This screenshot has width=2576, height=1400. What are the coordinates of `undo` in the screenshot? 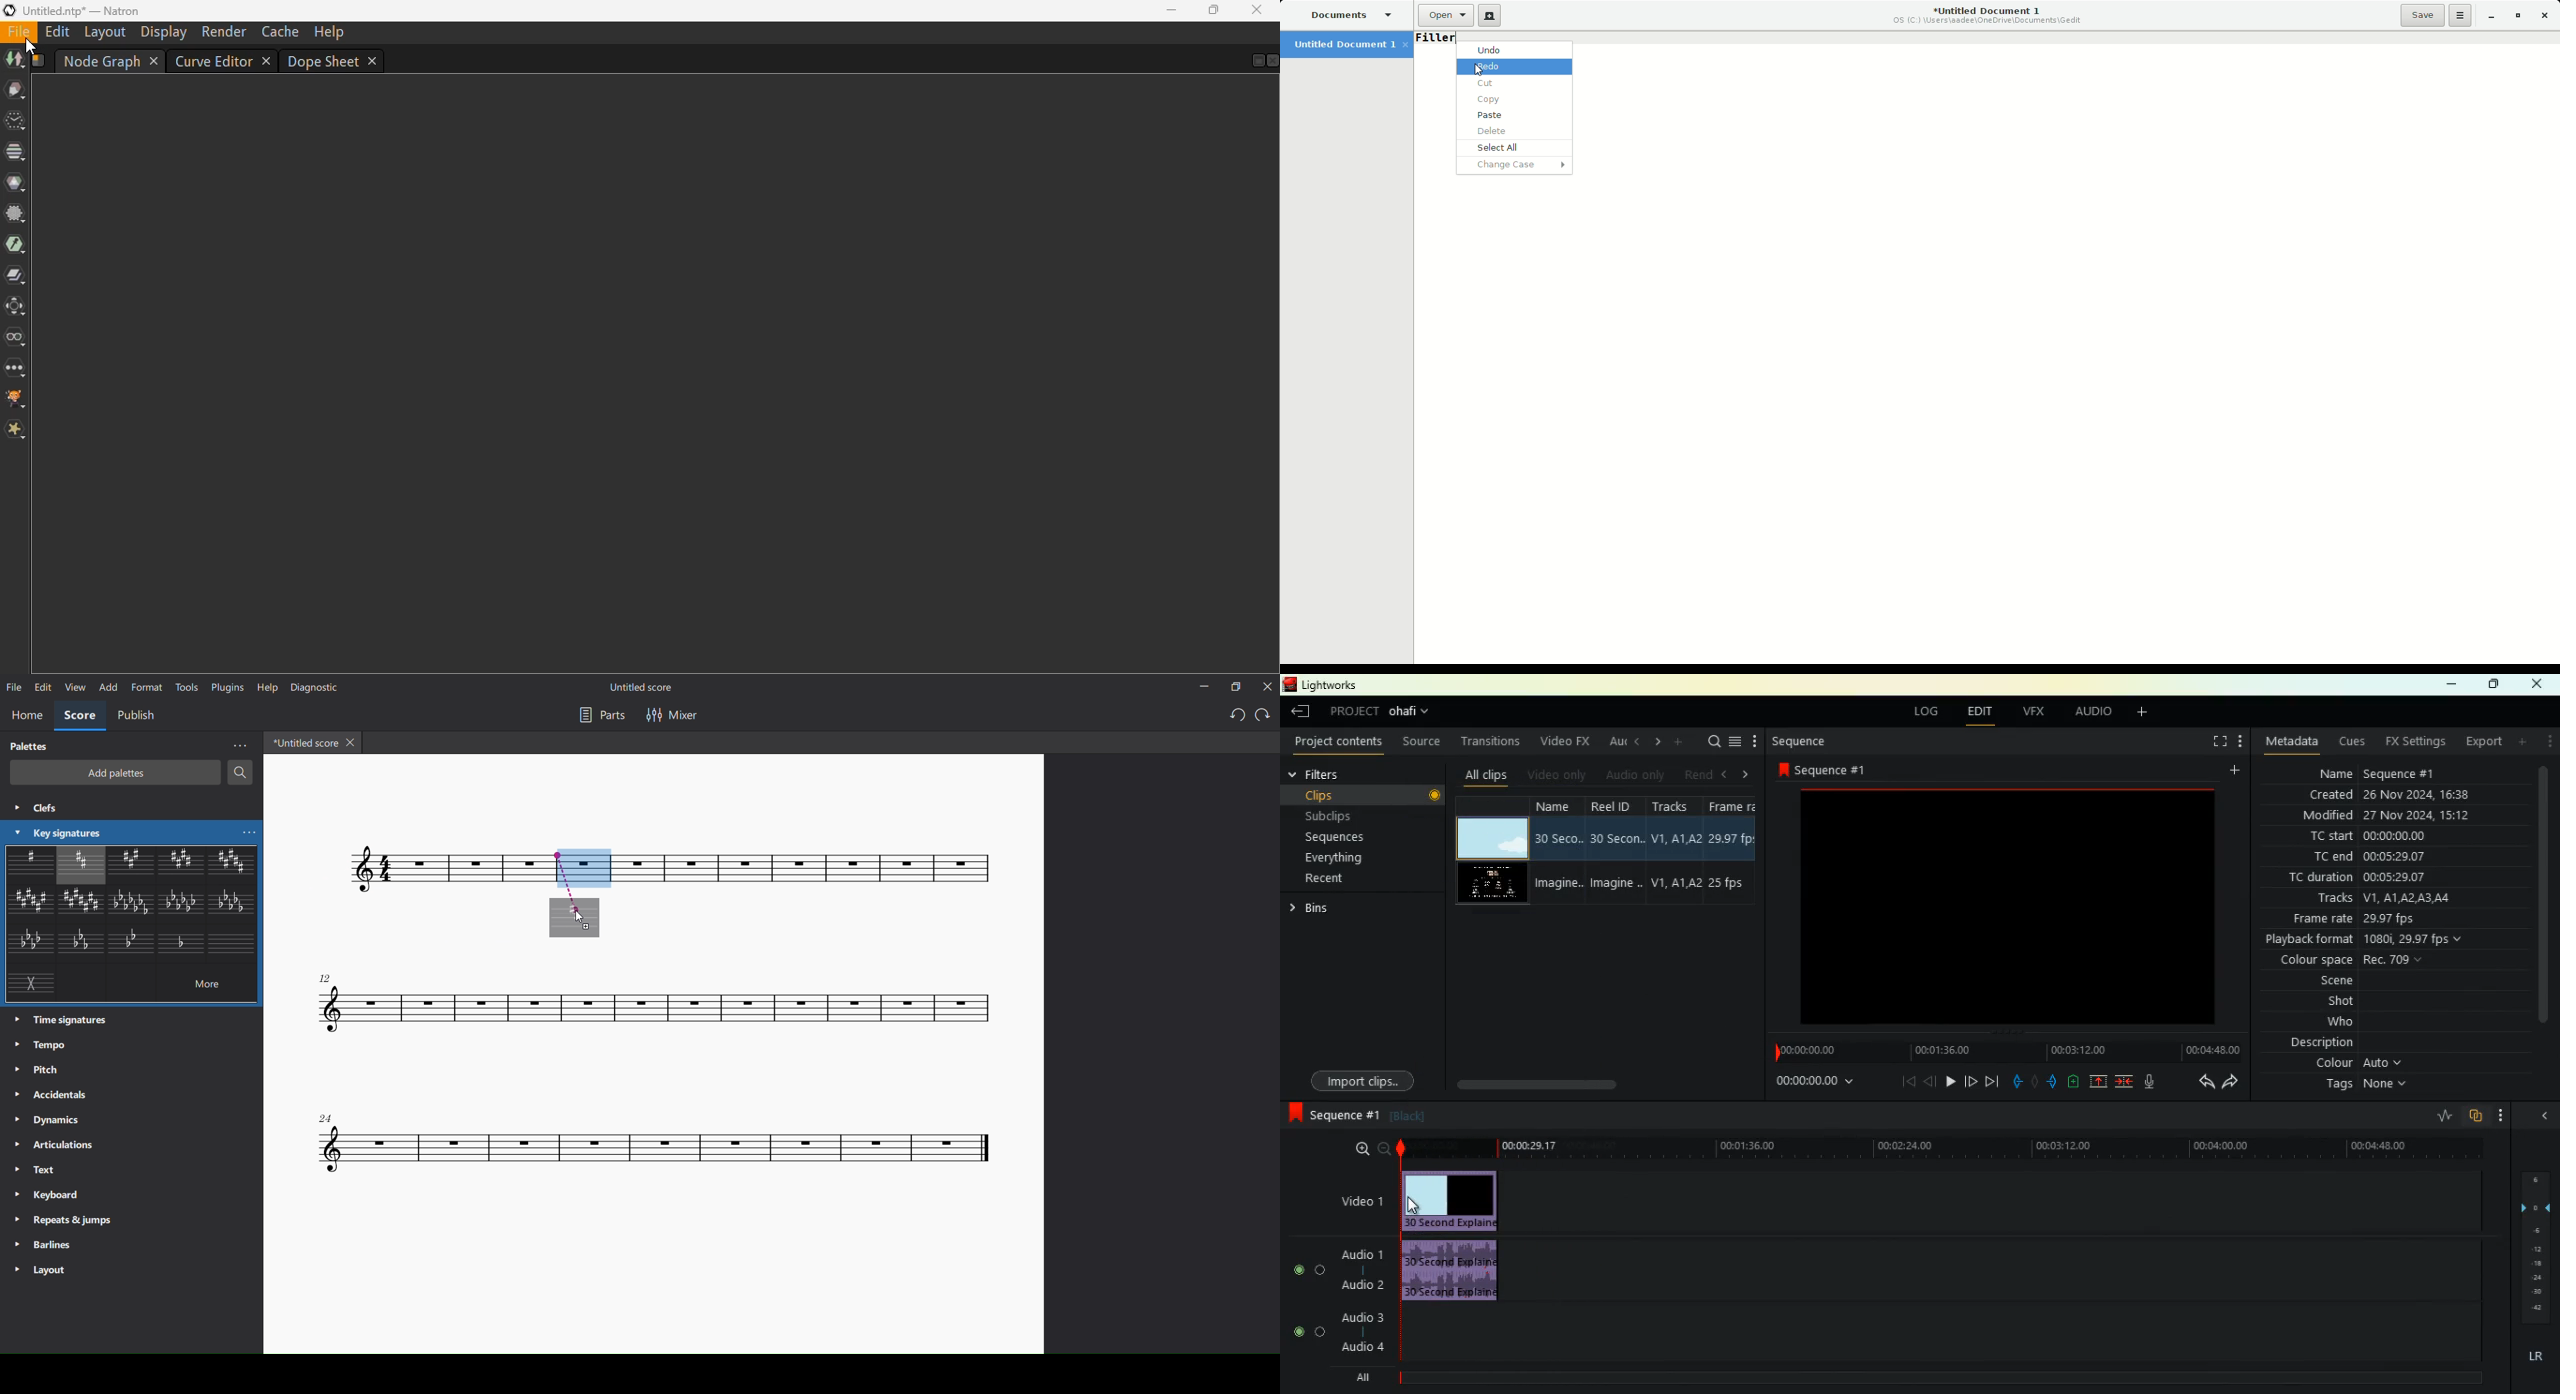 It's located at (1235, 716).